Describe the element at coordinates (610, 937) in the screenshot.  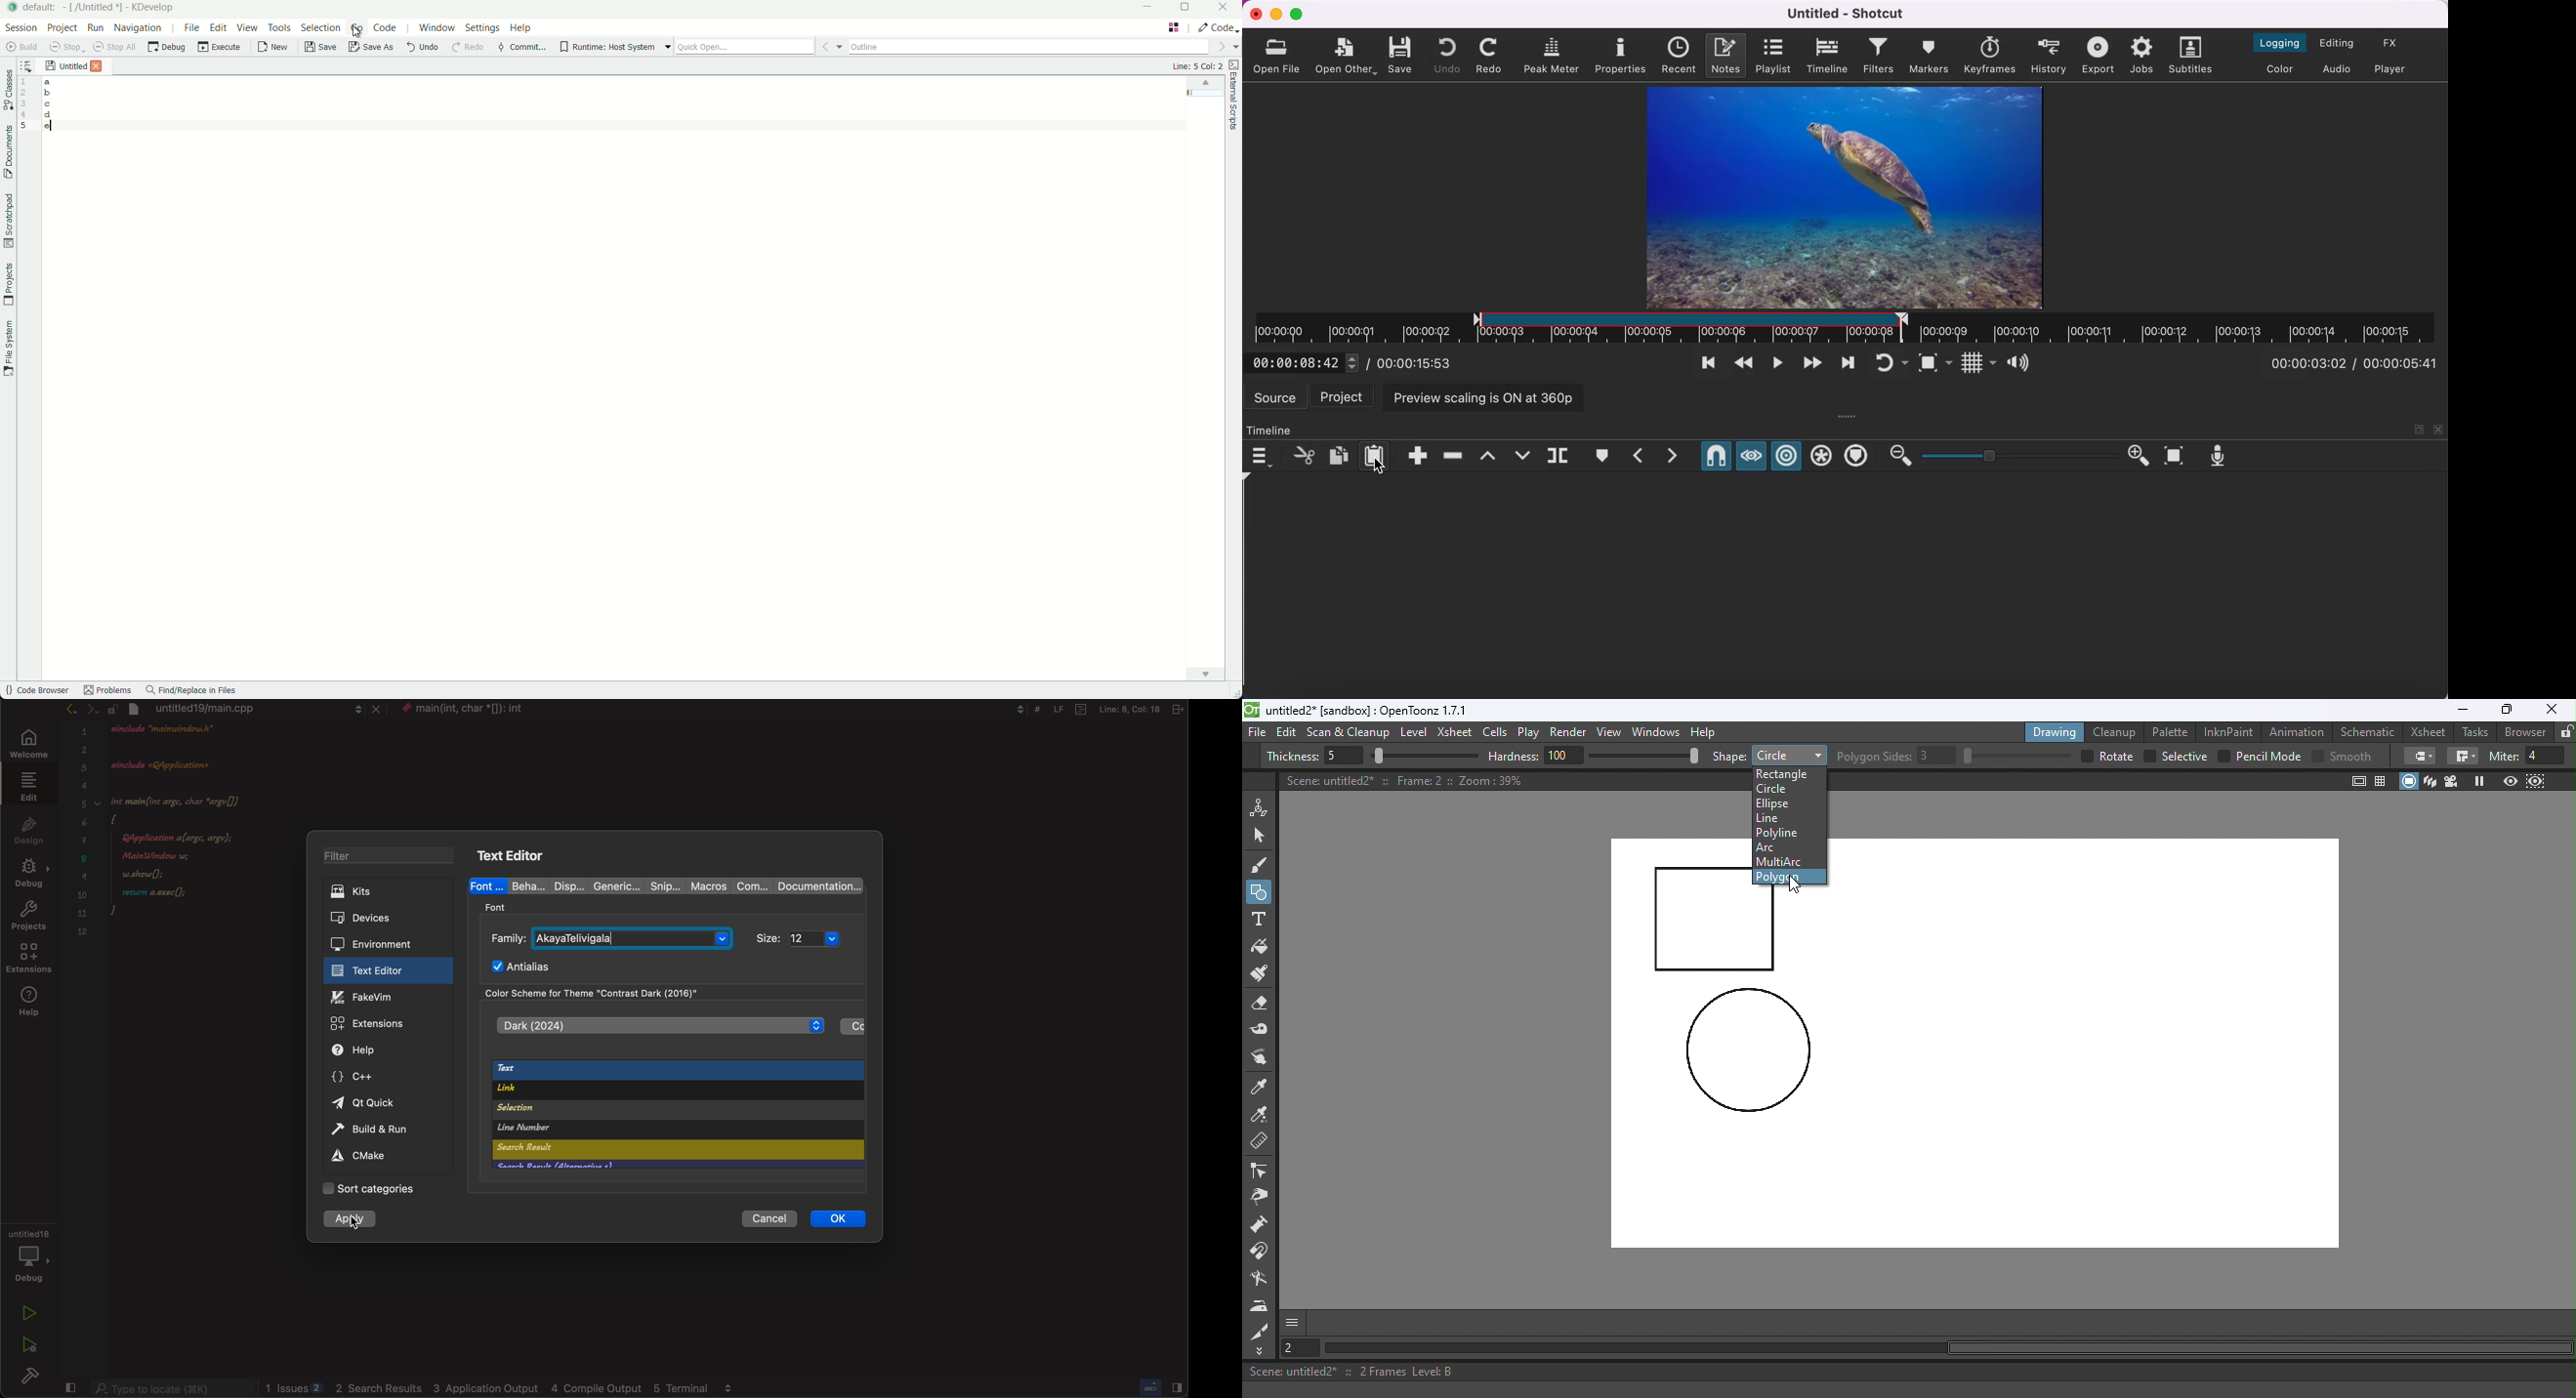
I see `family` at that location.